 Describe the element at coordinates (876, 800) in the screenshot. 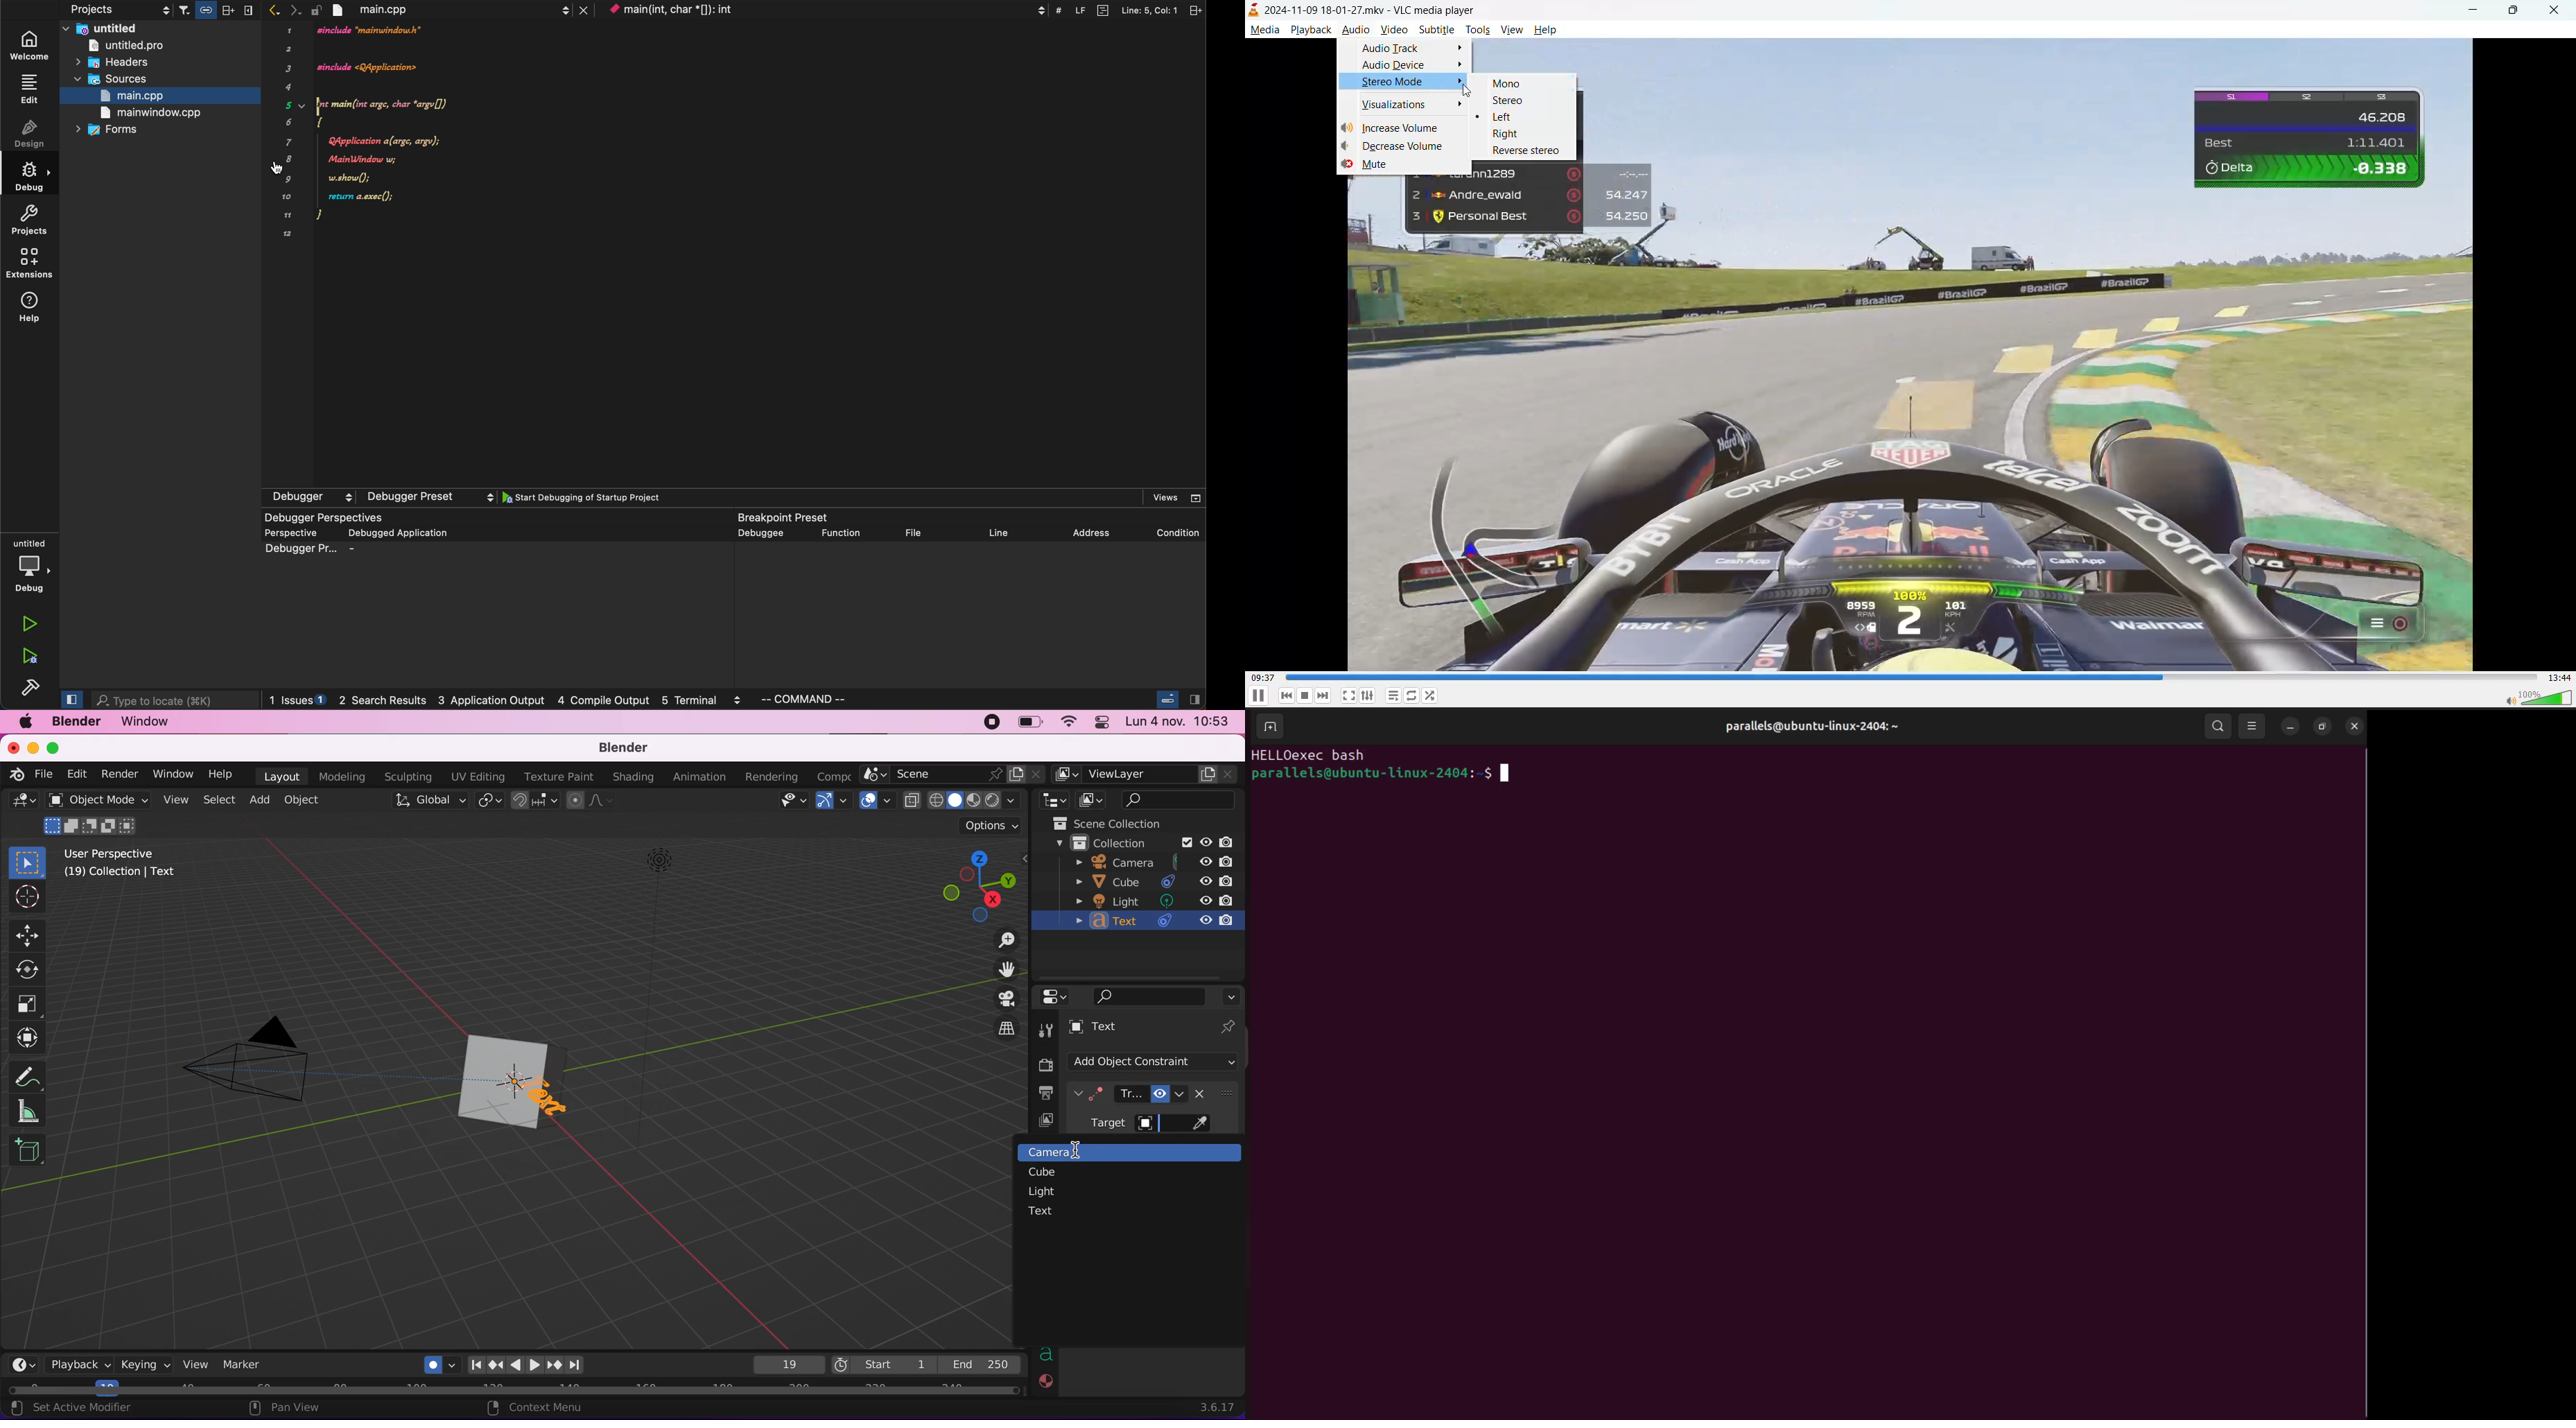

I see `overlays` at that location.